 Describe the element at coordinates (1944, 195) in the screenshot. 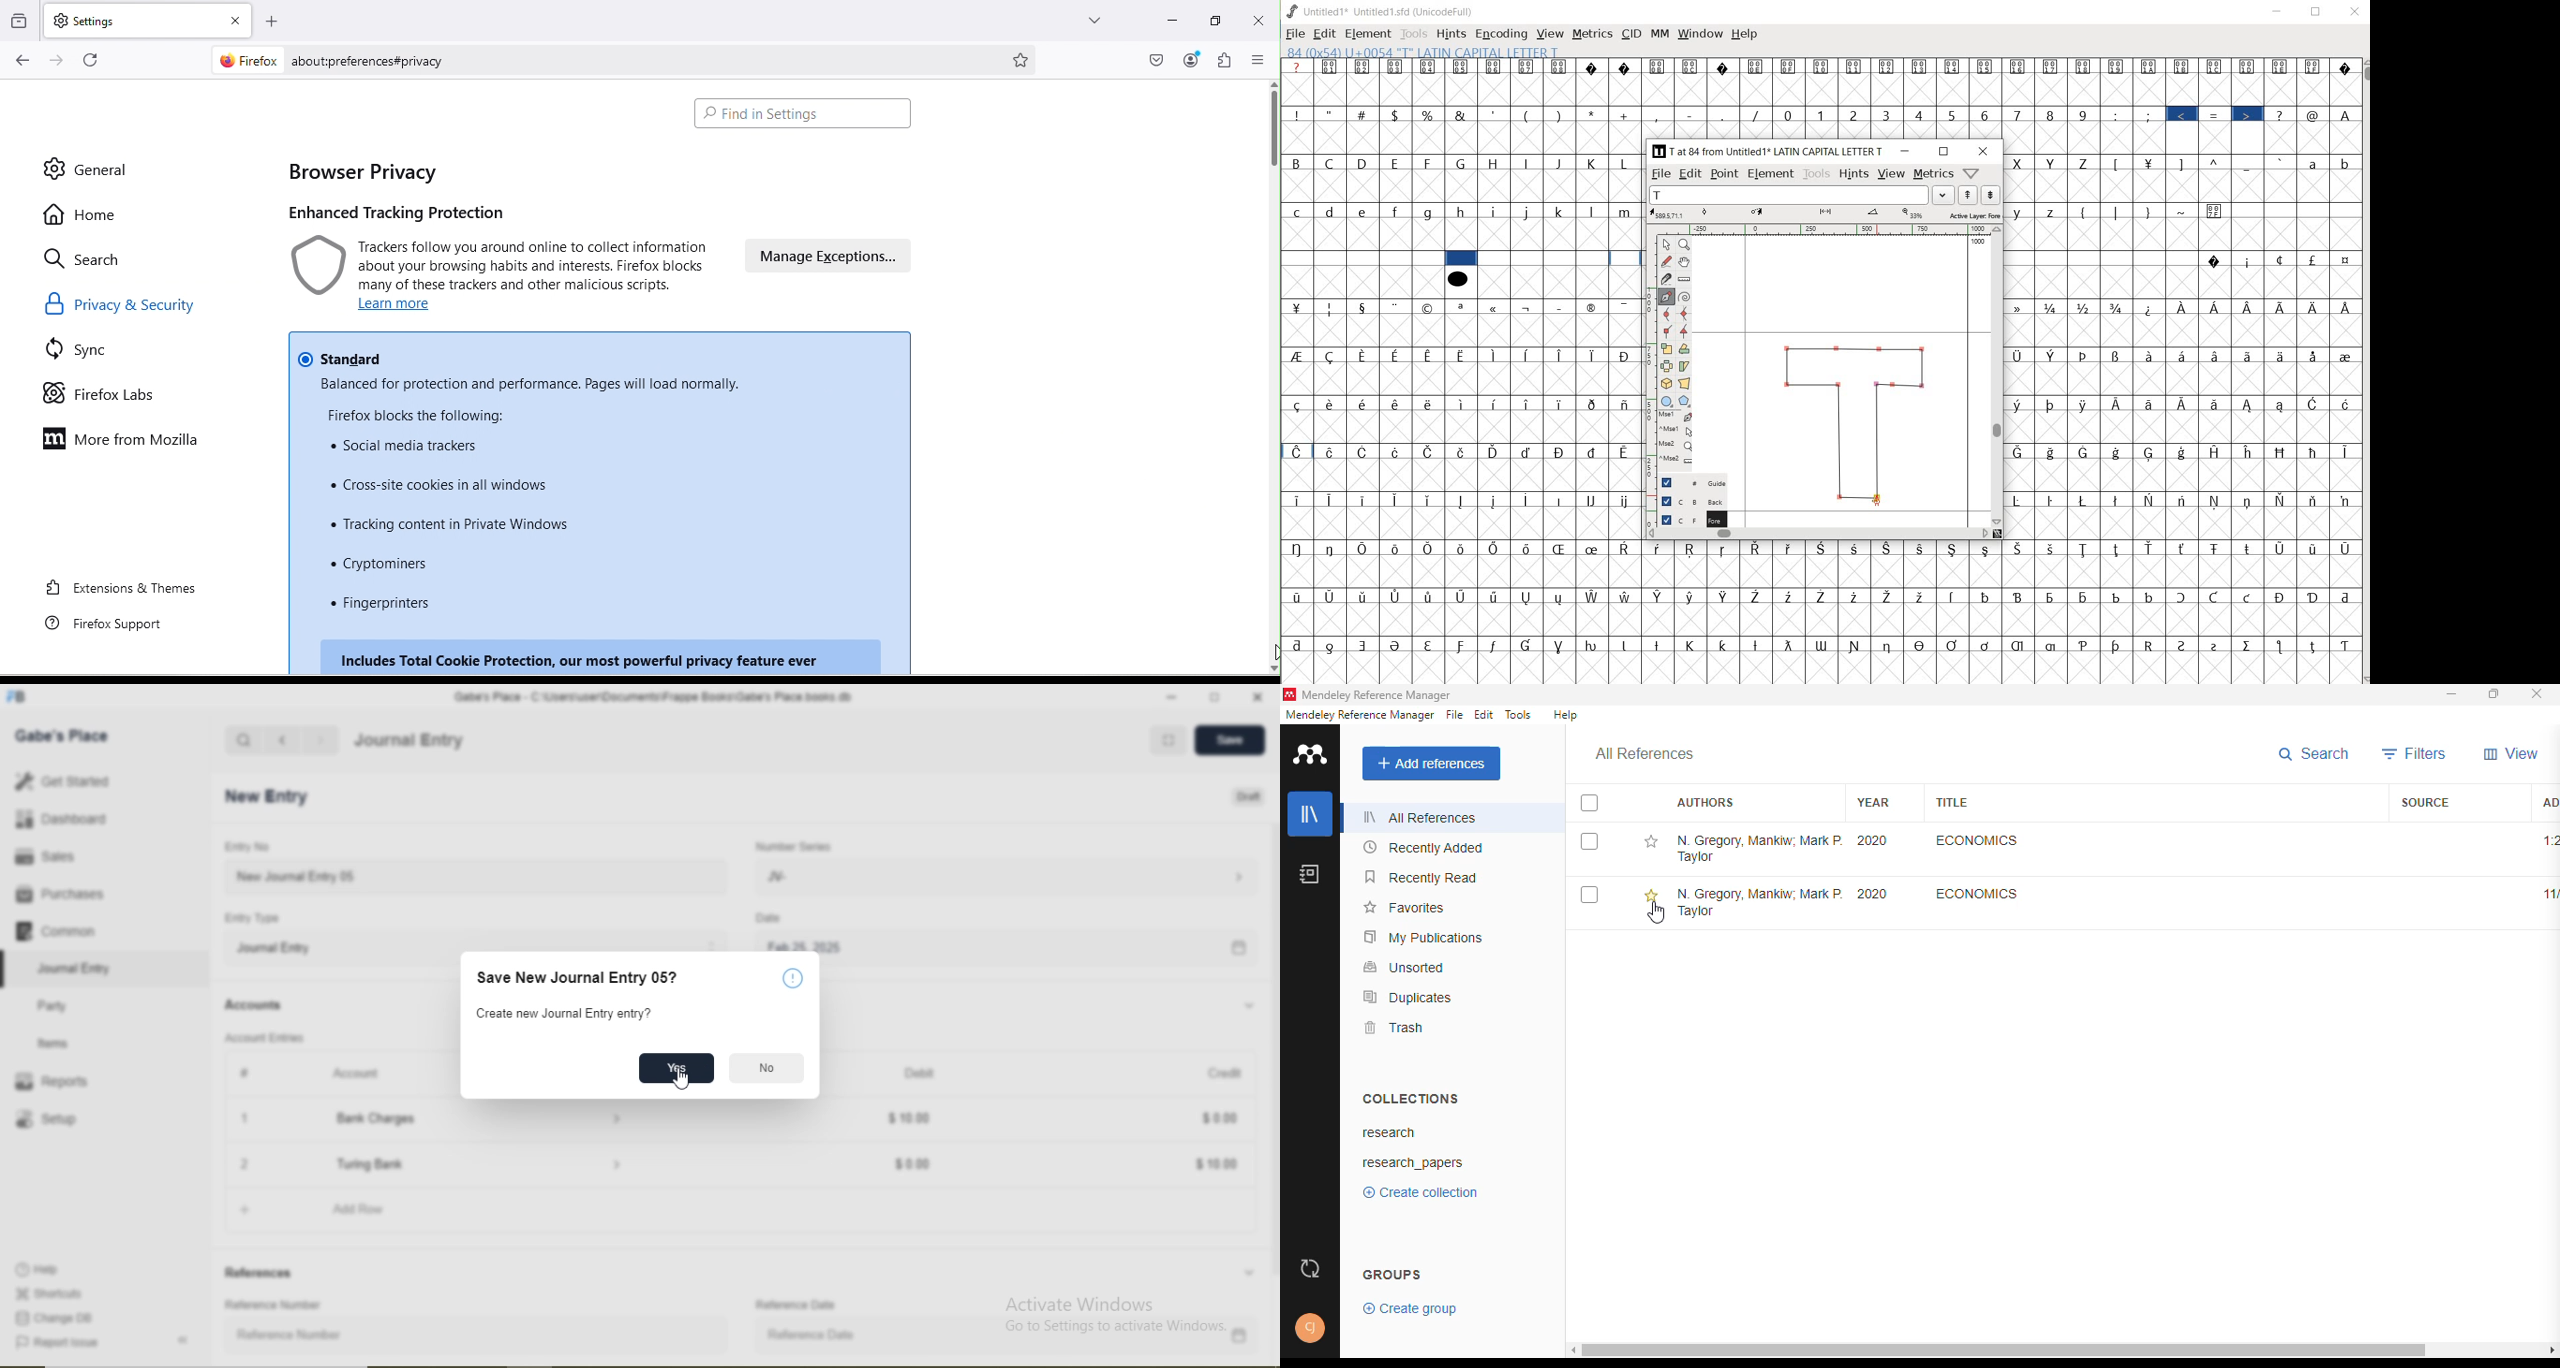

I see `Drop down` at that location.